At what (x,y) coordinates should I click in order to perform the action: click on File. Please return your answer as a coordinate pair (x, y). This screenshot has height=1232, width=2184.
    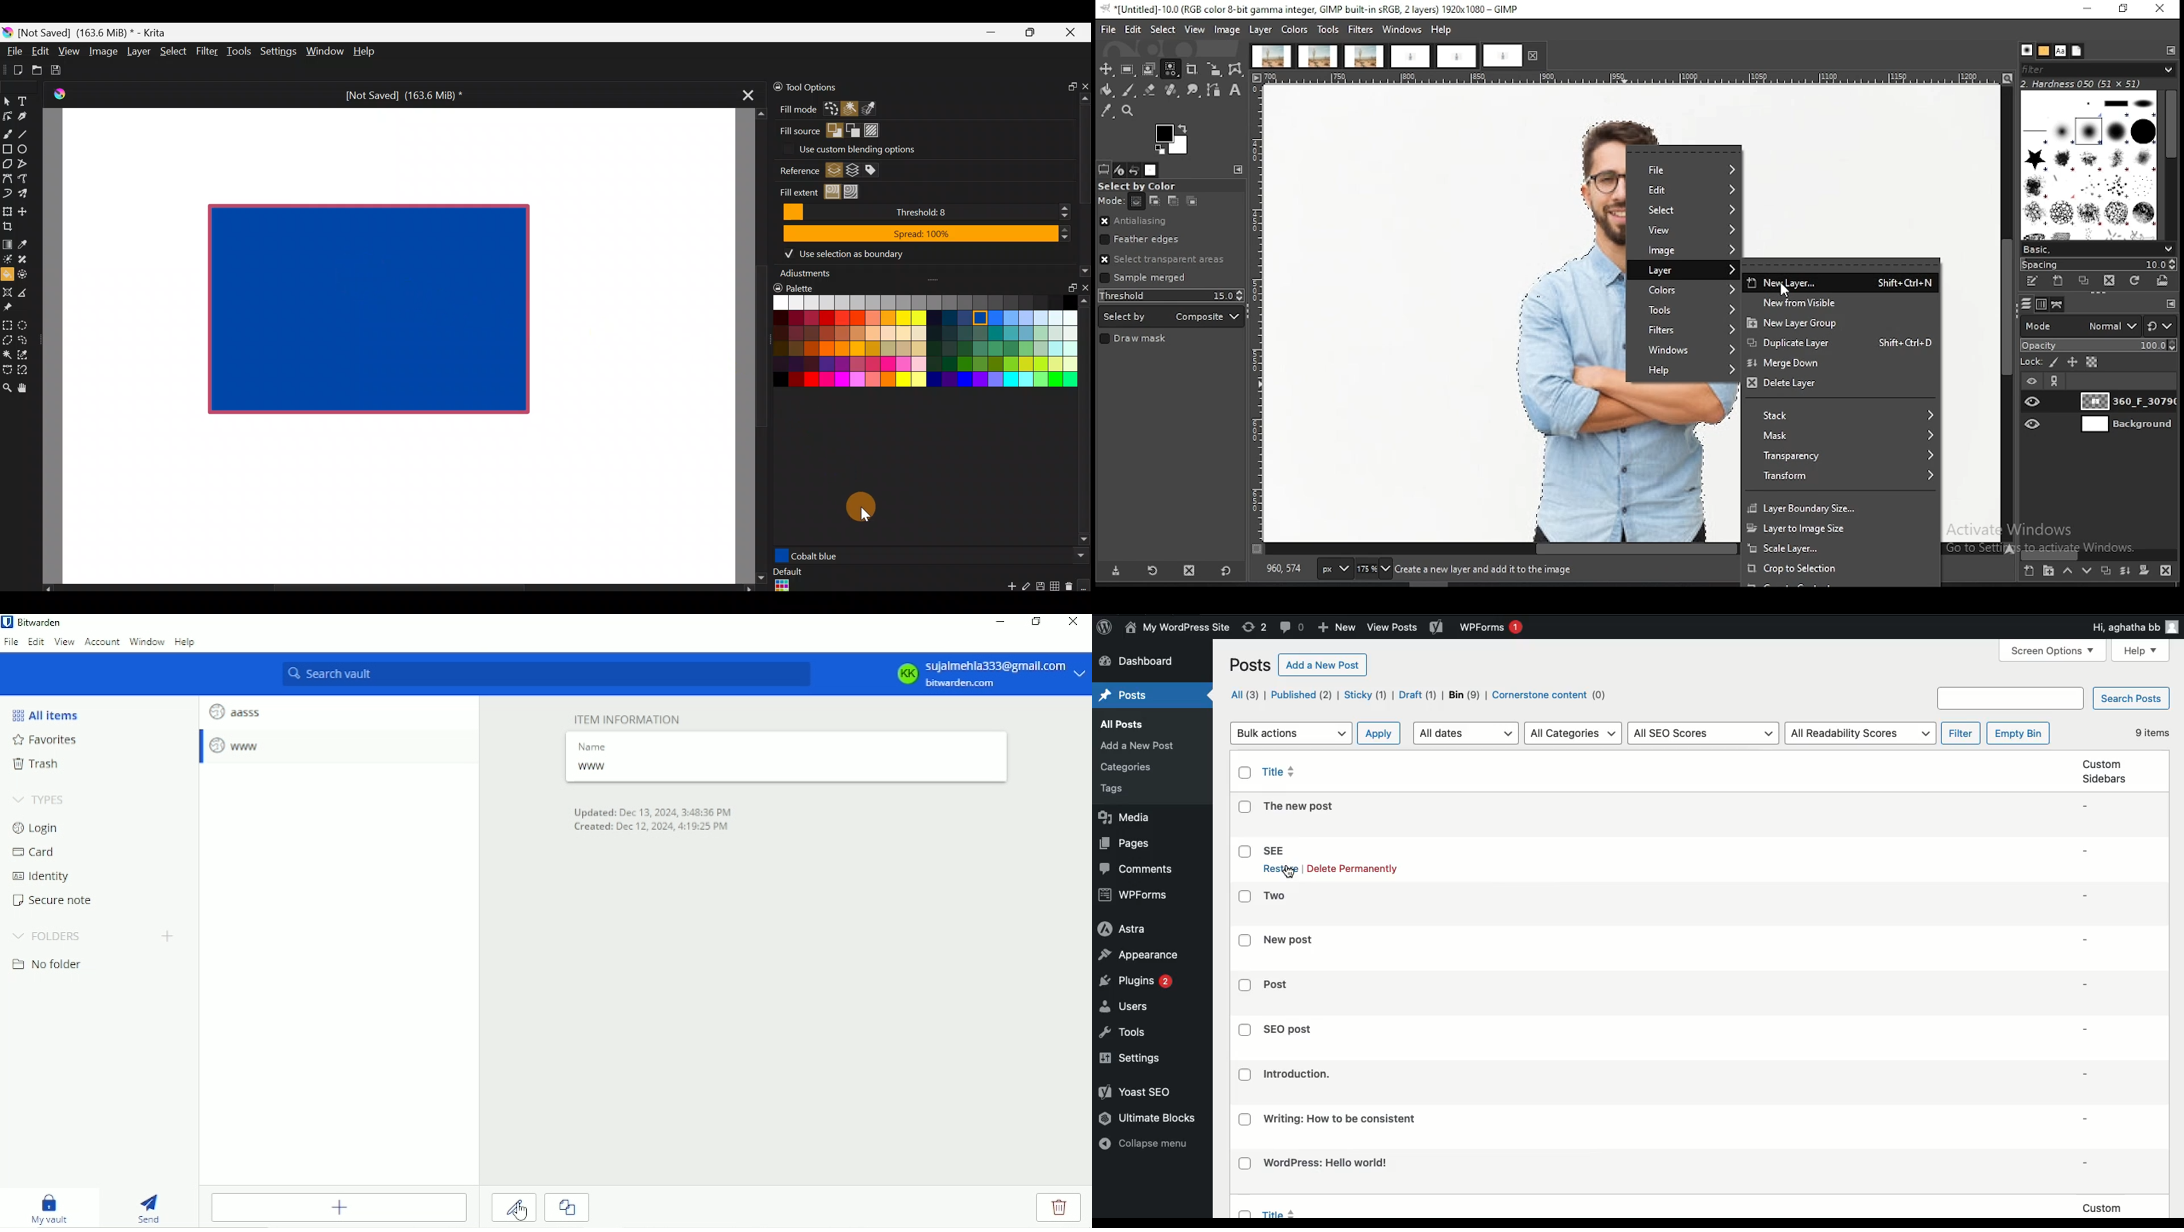
    Looking at the image, I should click on (15, 51).